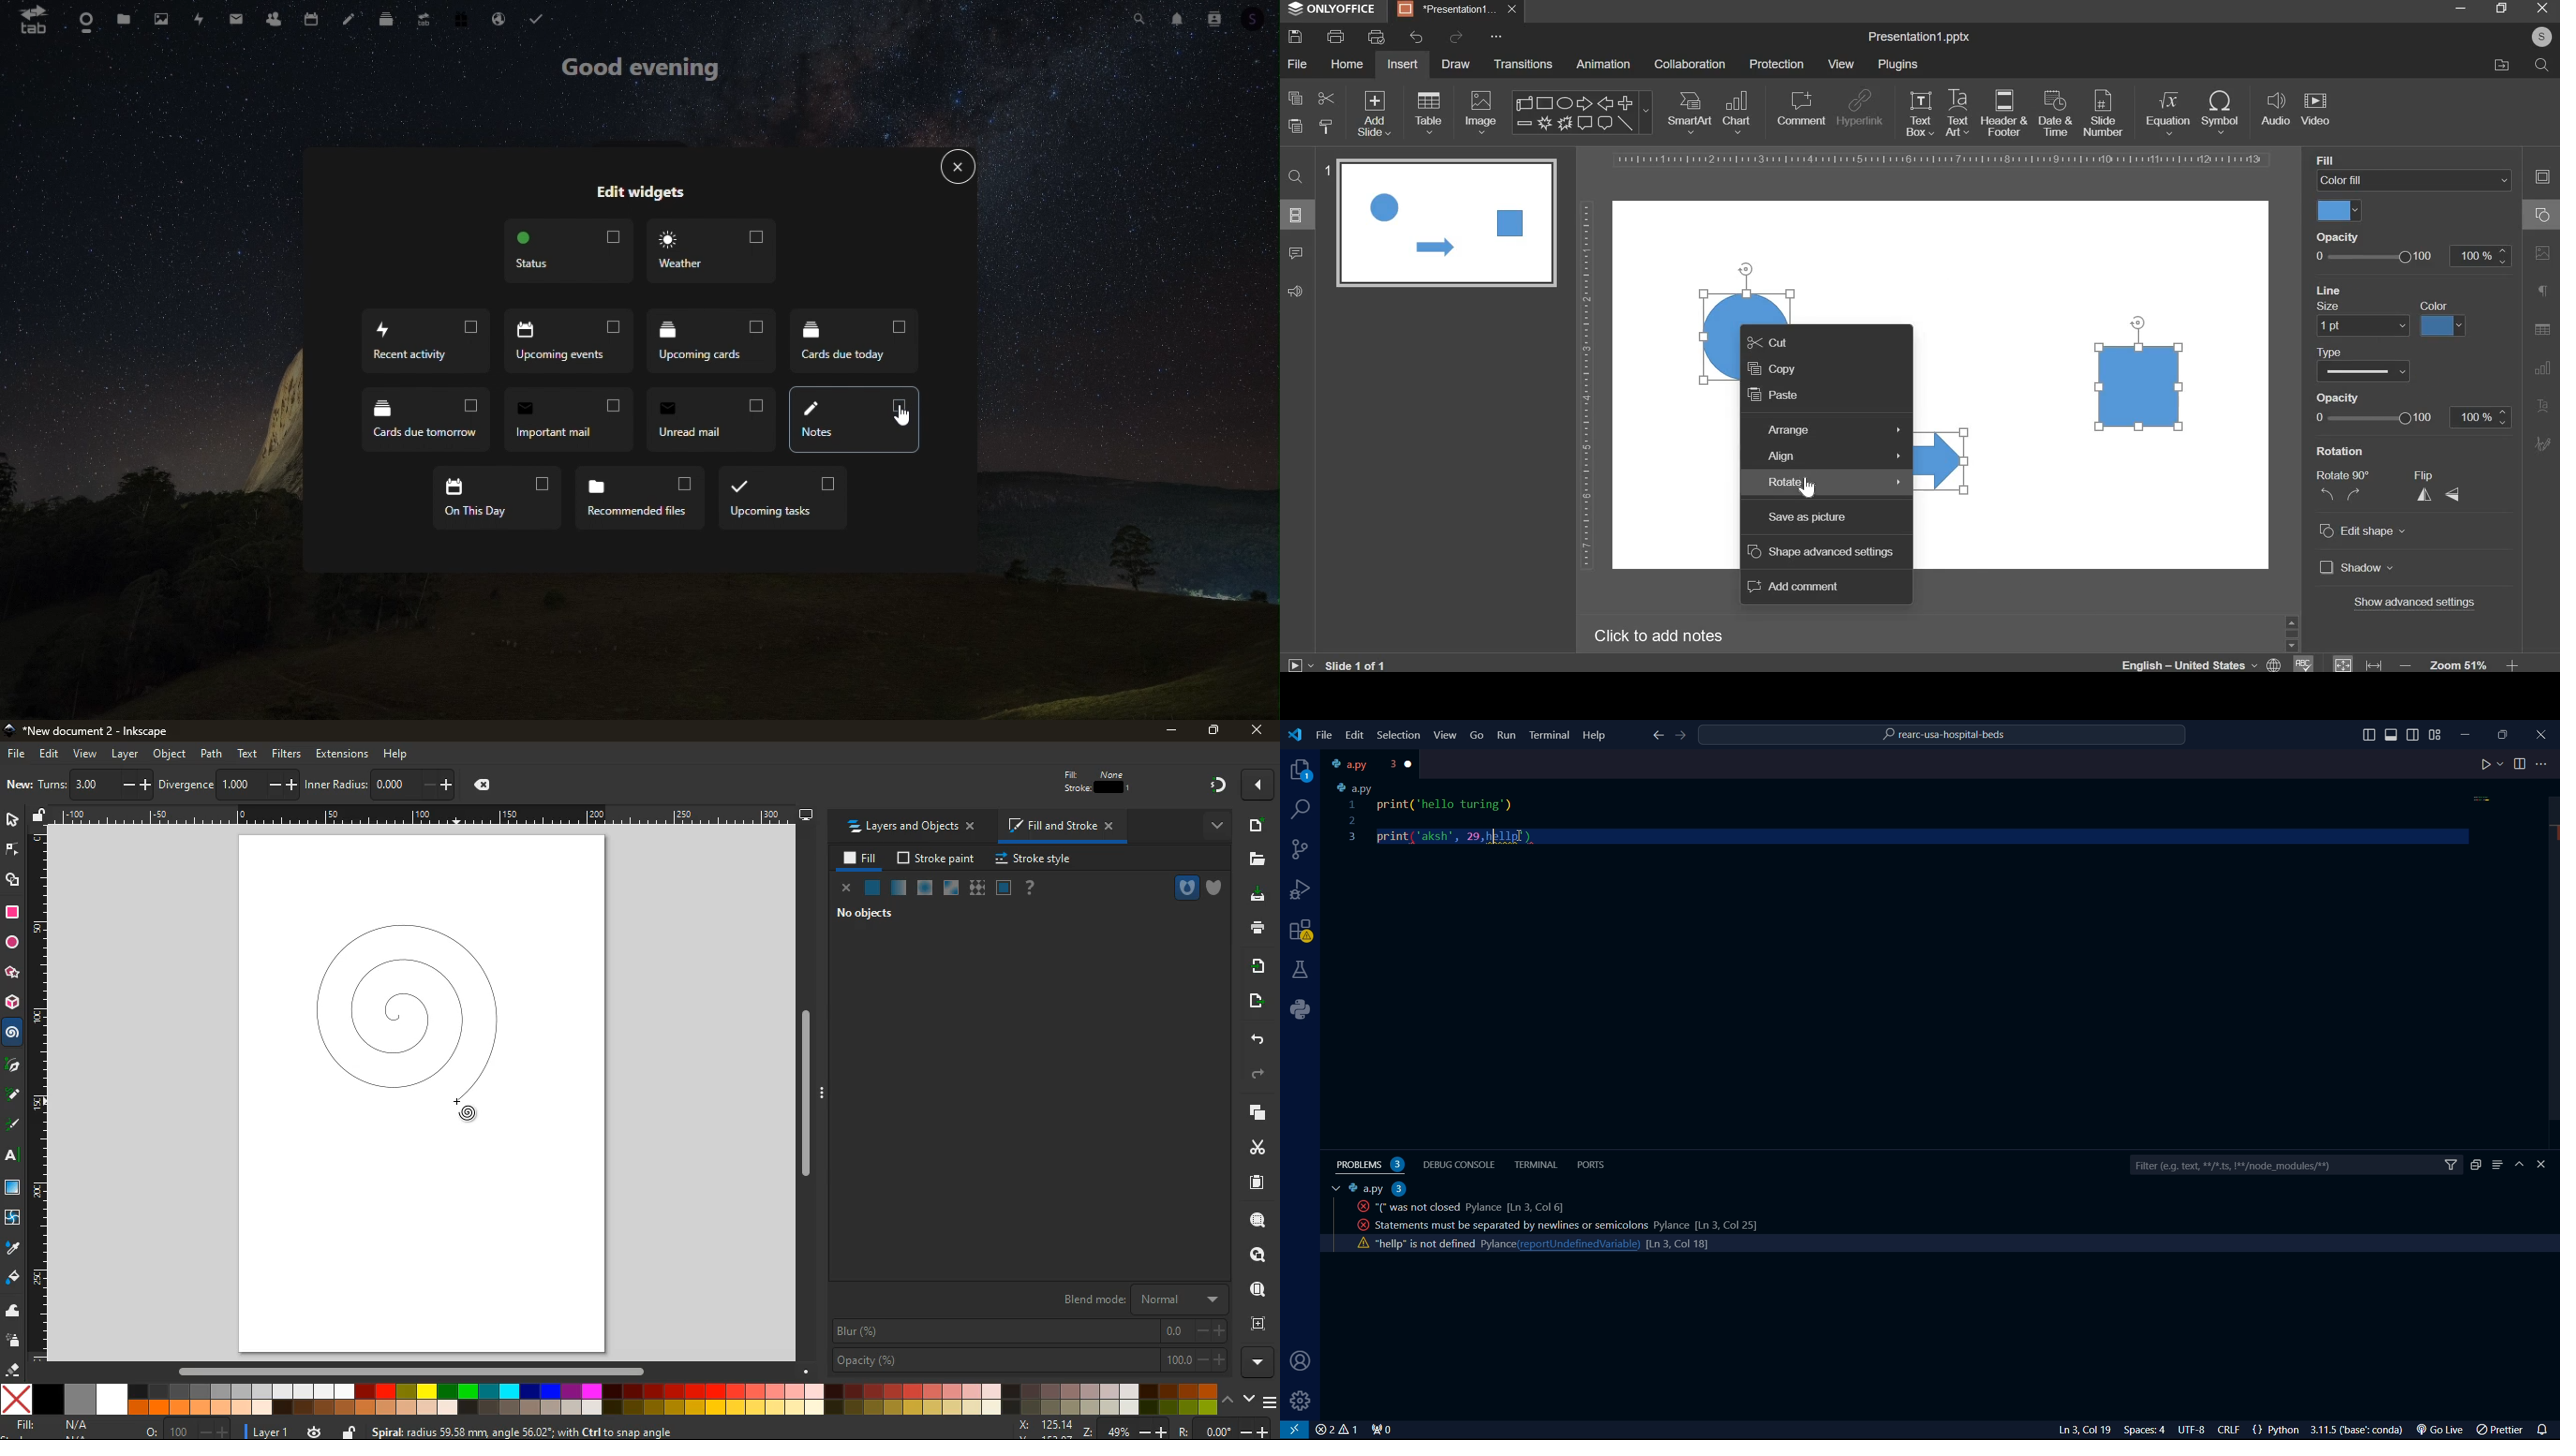 This screenshot has height=1456, width=2576. Describe the element at coordinates (1253, 1116) in the screenshot. I see `layers` at that location.